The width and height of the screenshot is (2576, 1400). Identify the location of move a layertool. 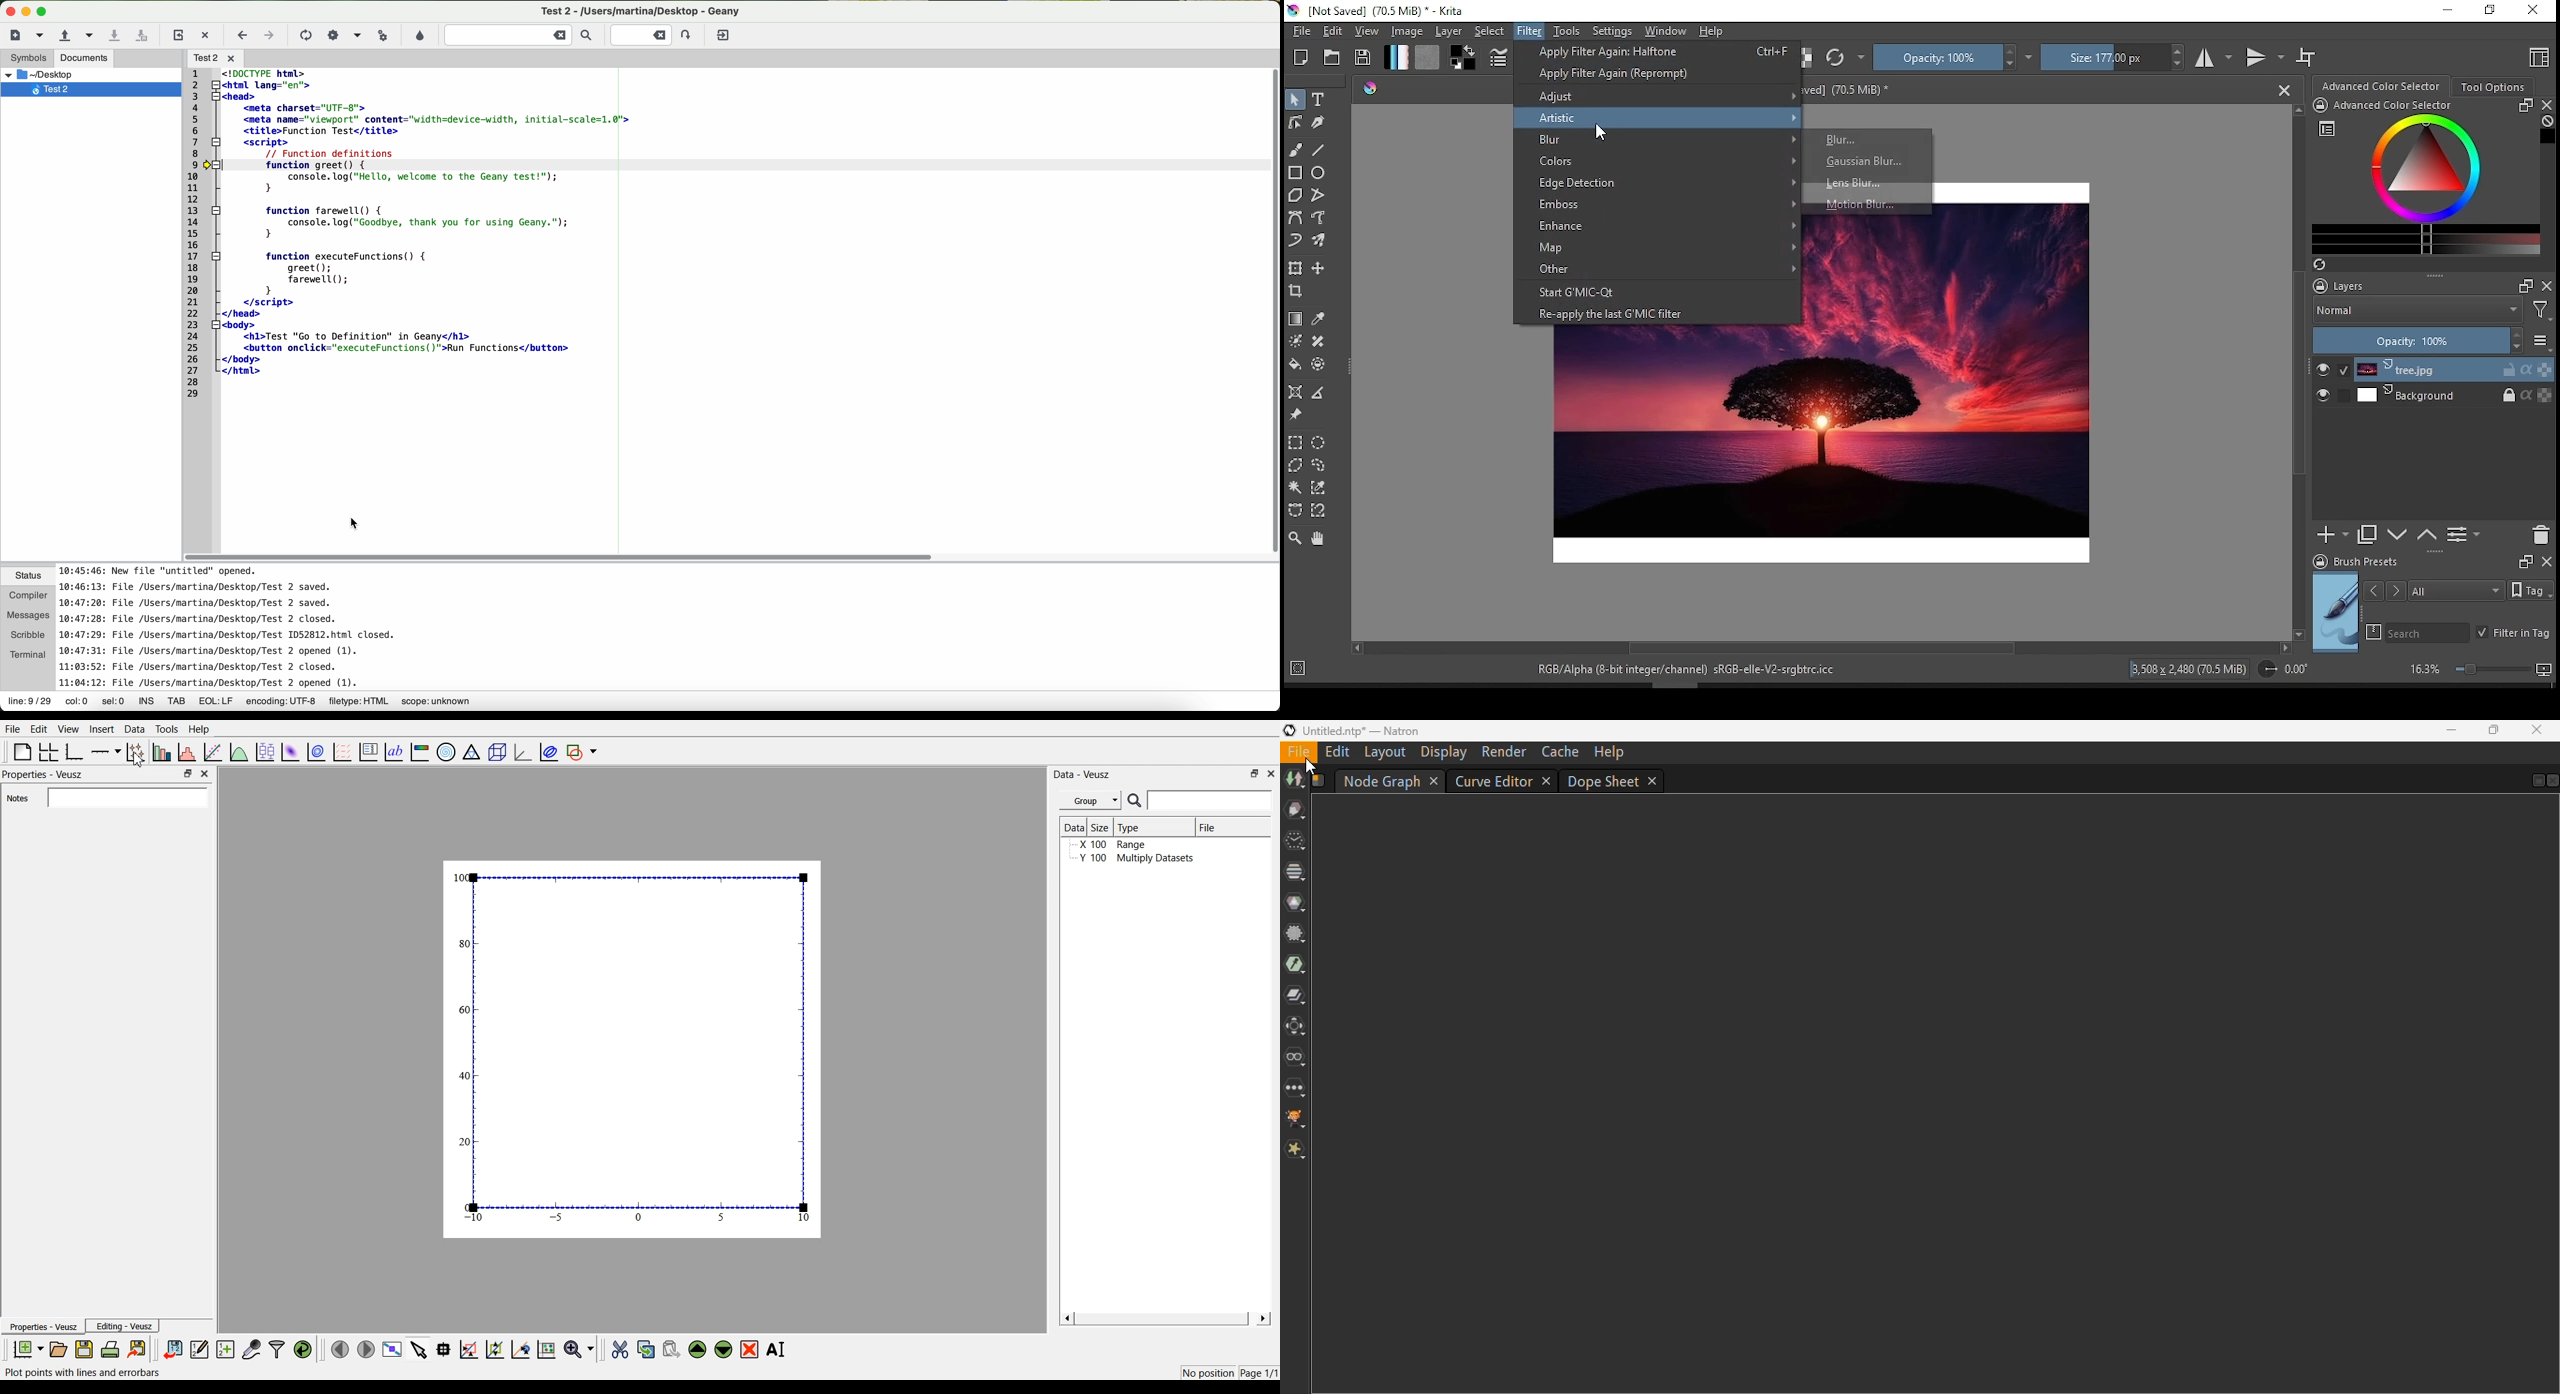
(1320, 269).